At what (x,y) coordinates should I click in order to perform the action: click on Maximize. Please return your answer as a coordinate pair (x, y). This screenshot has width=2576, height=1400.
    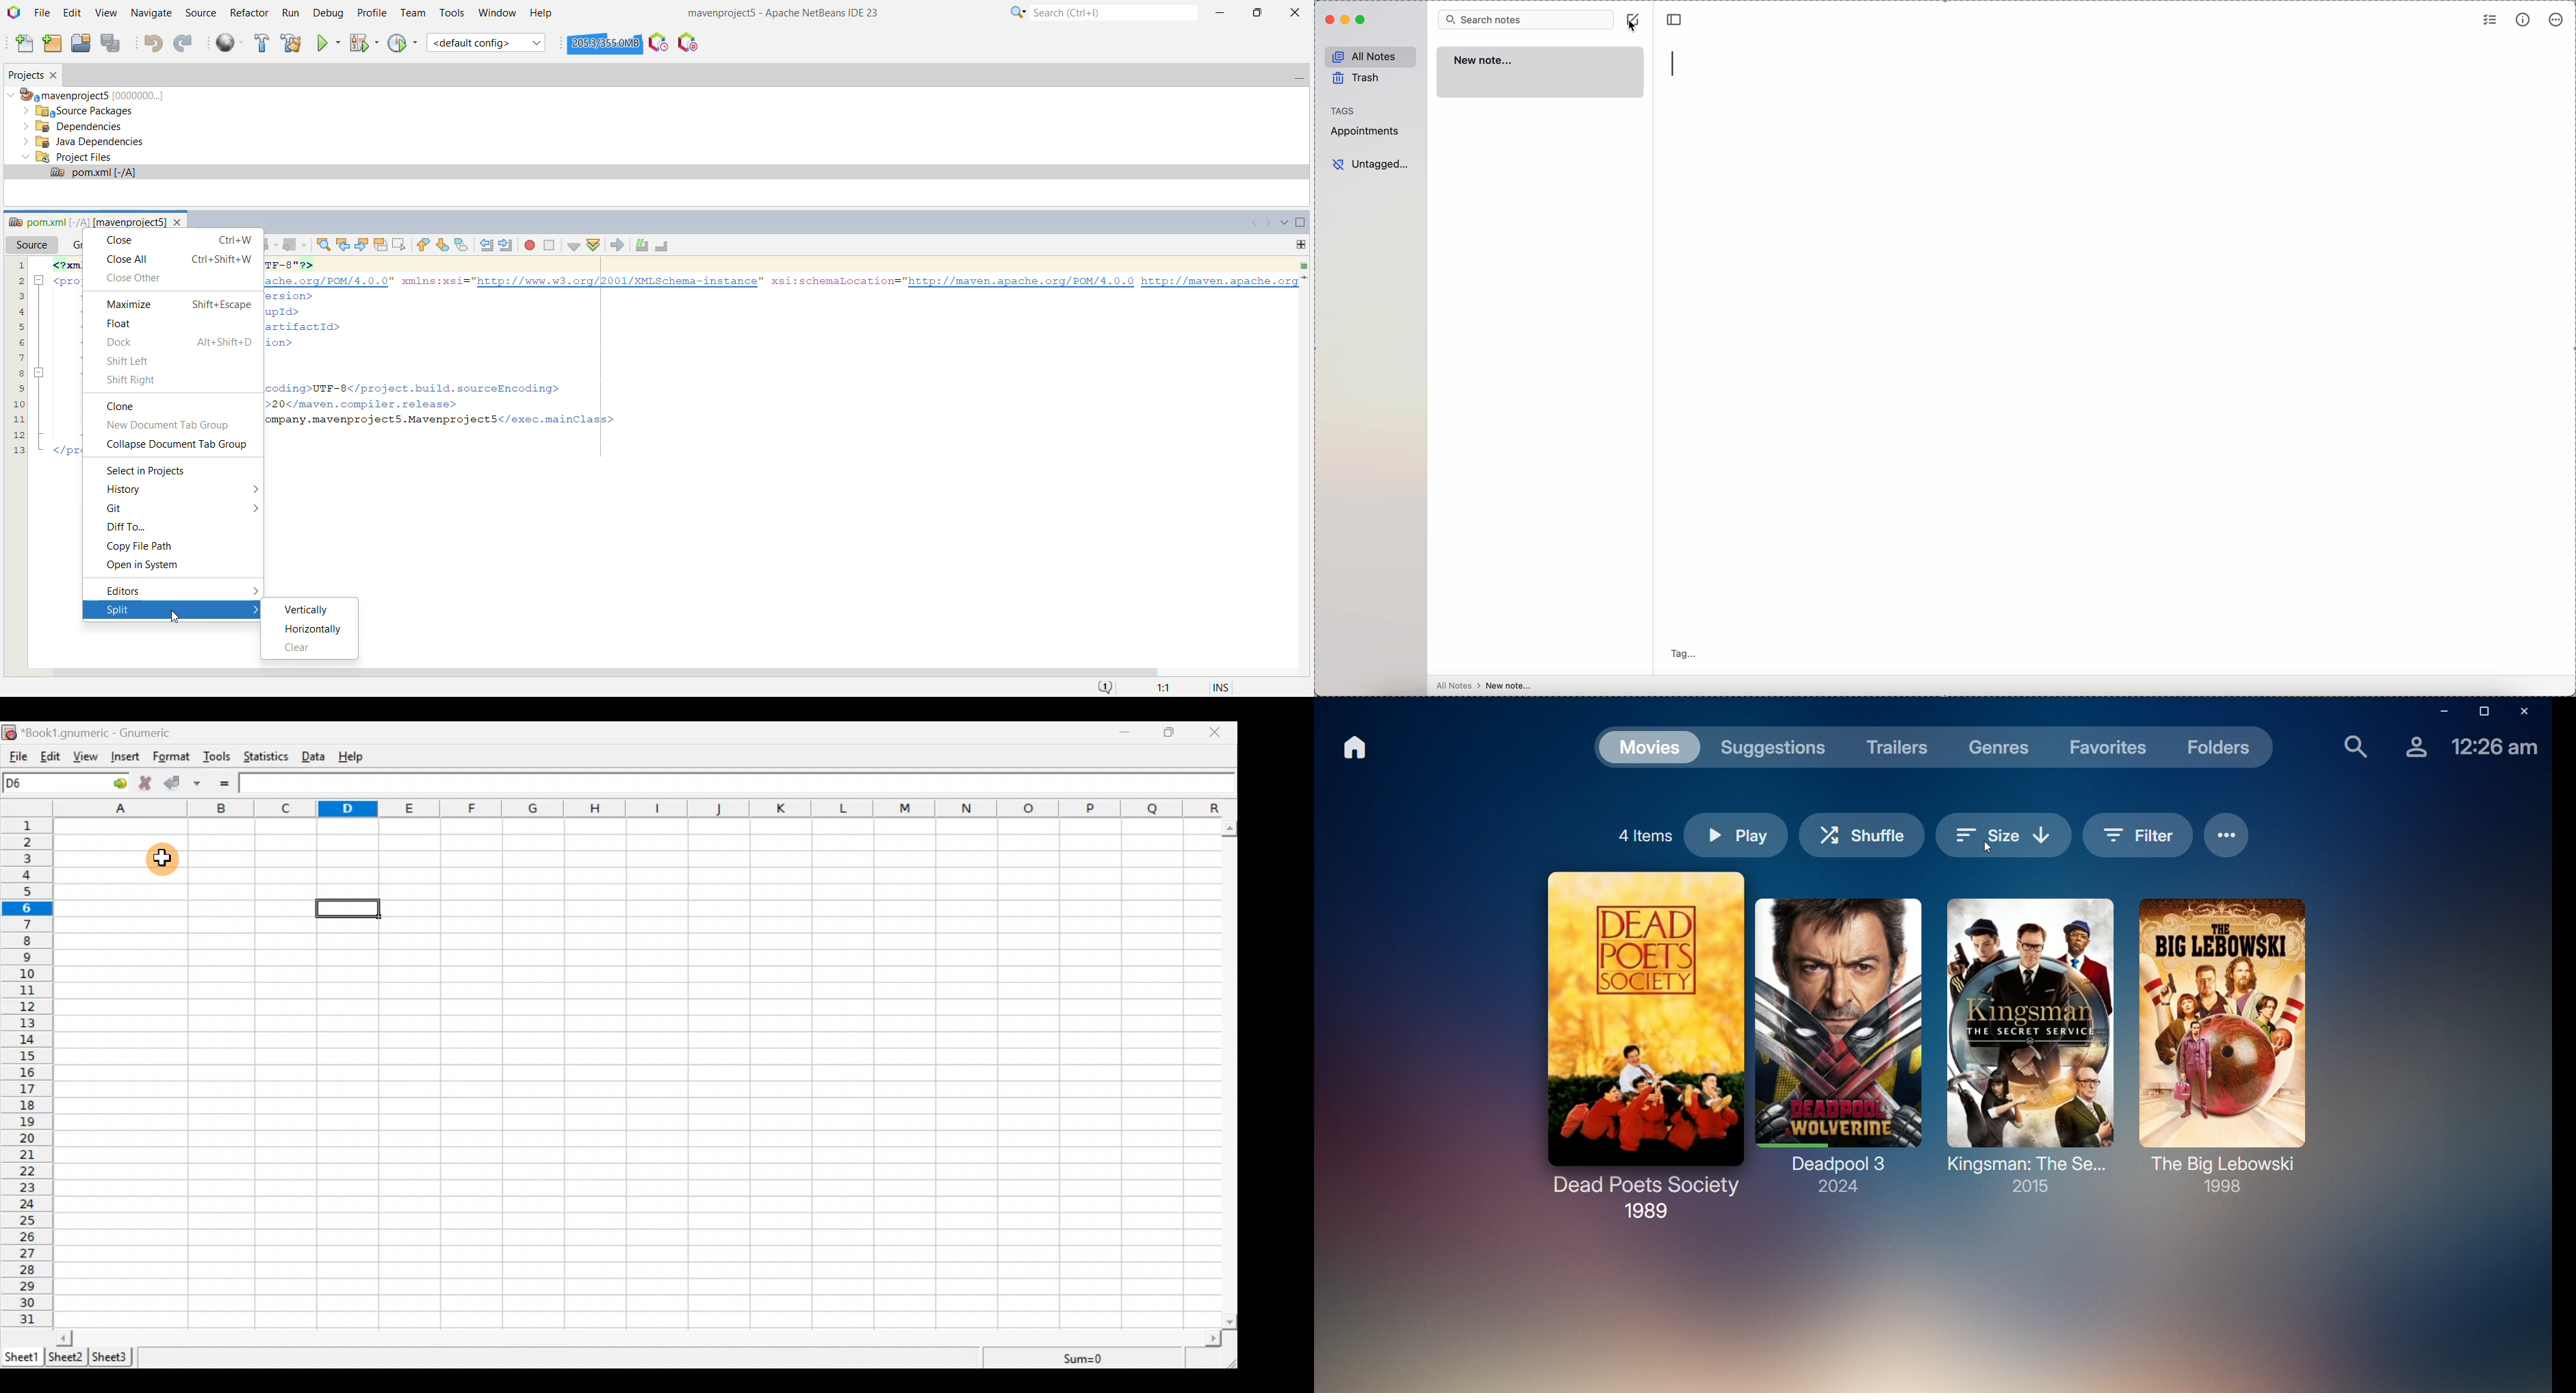
    Looking at the image, I should click on (174, 304).